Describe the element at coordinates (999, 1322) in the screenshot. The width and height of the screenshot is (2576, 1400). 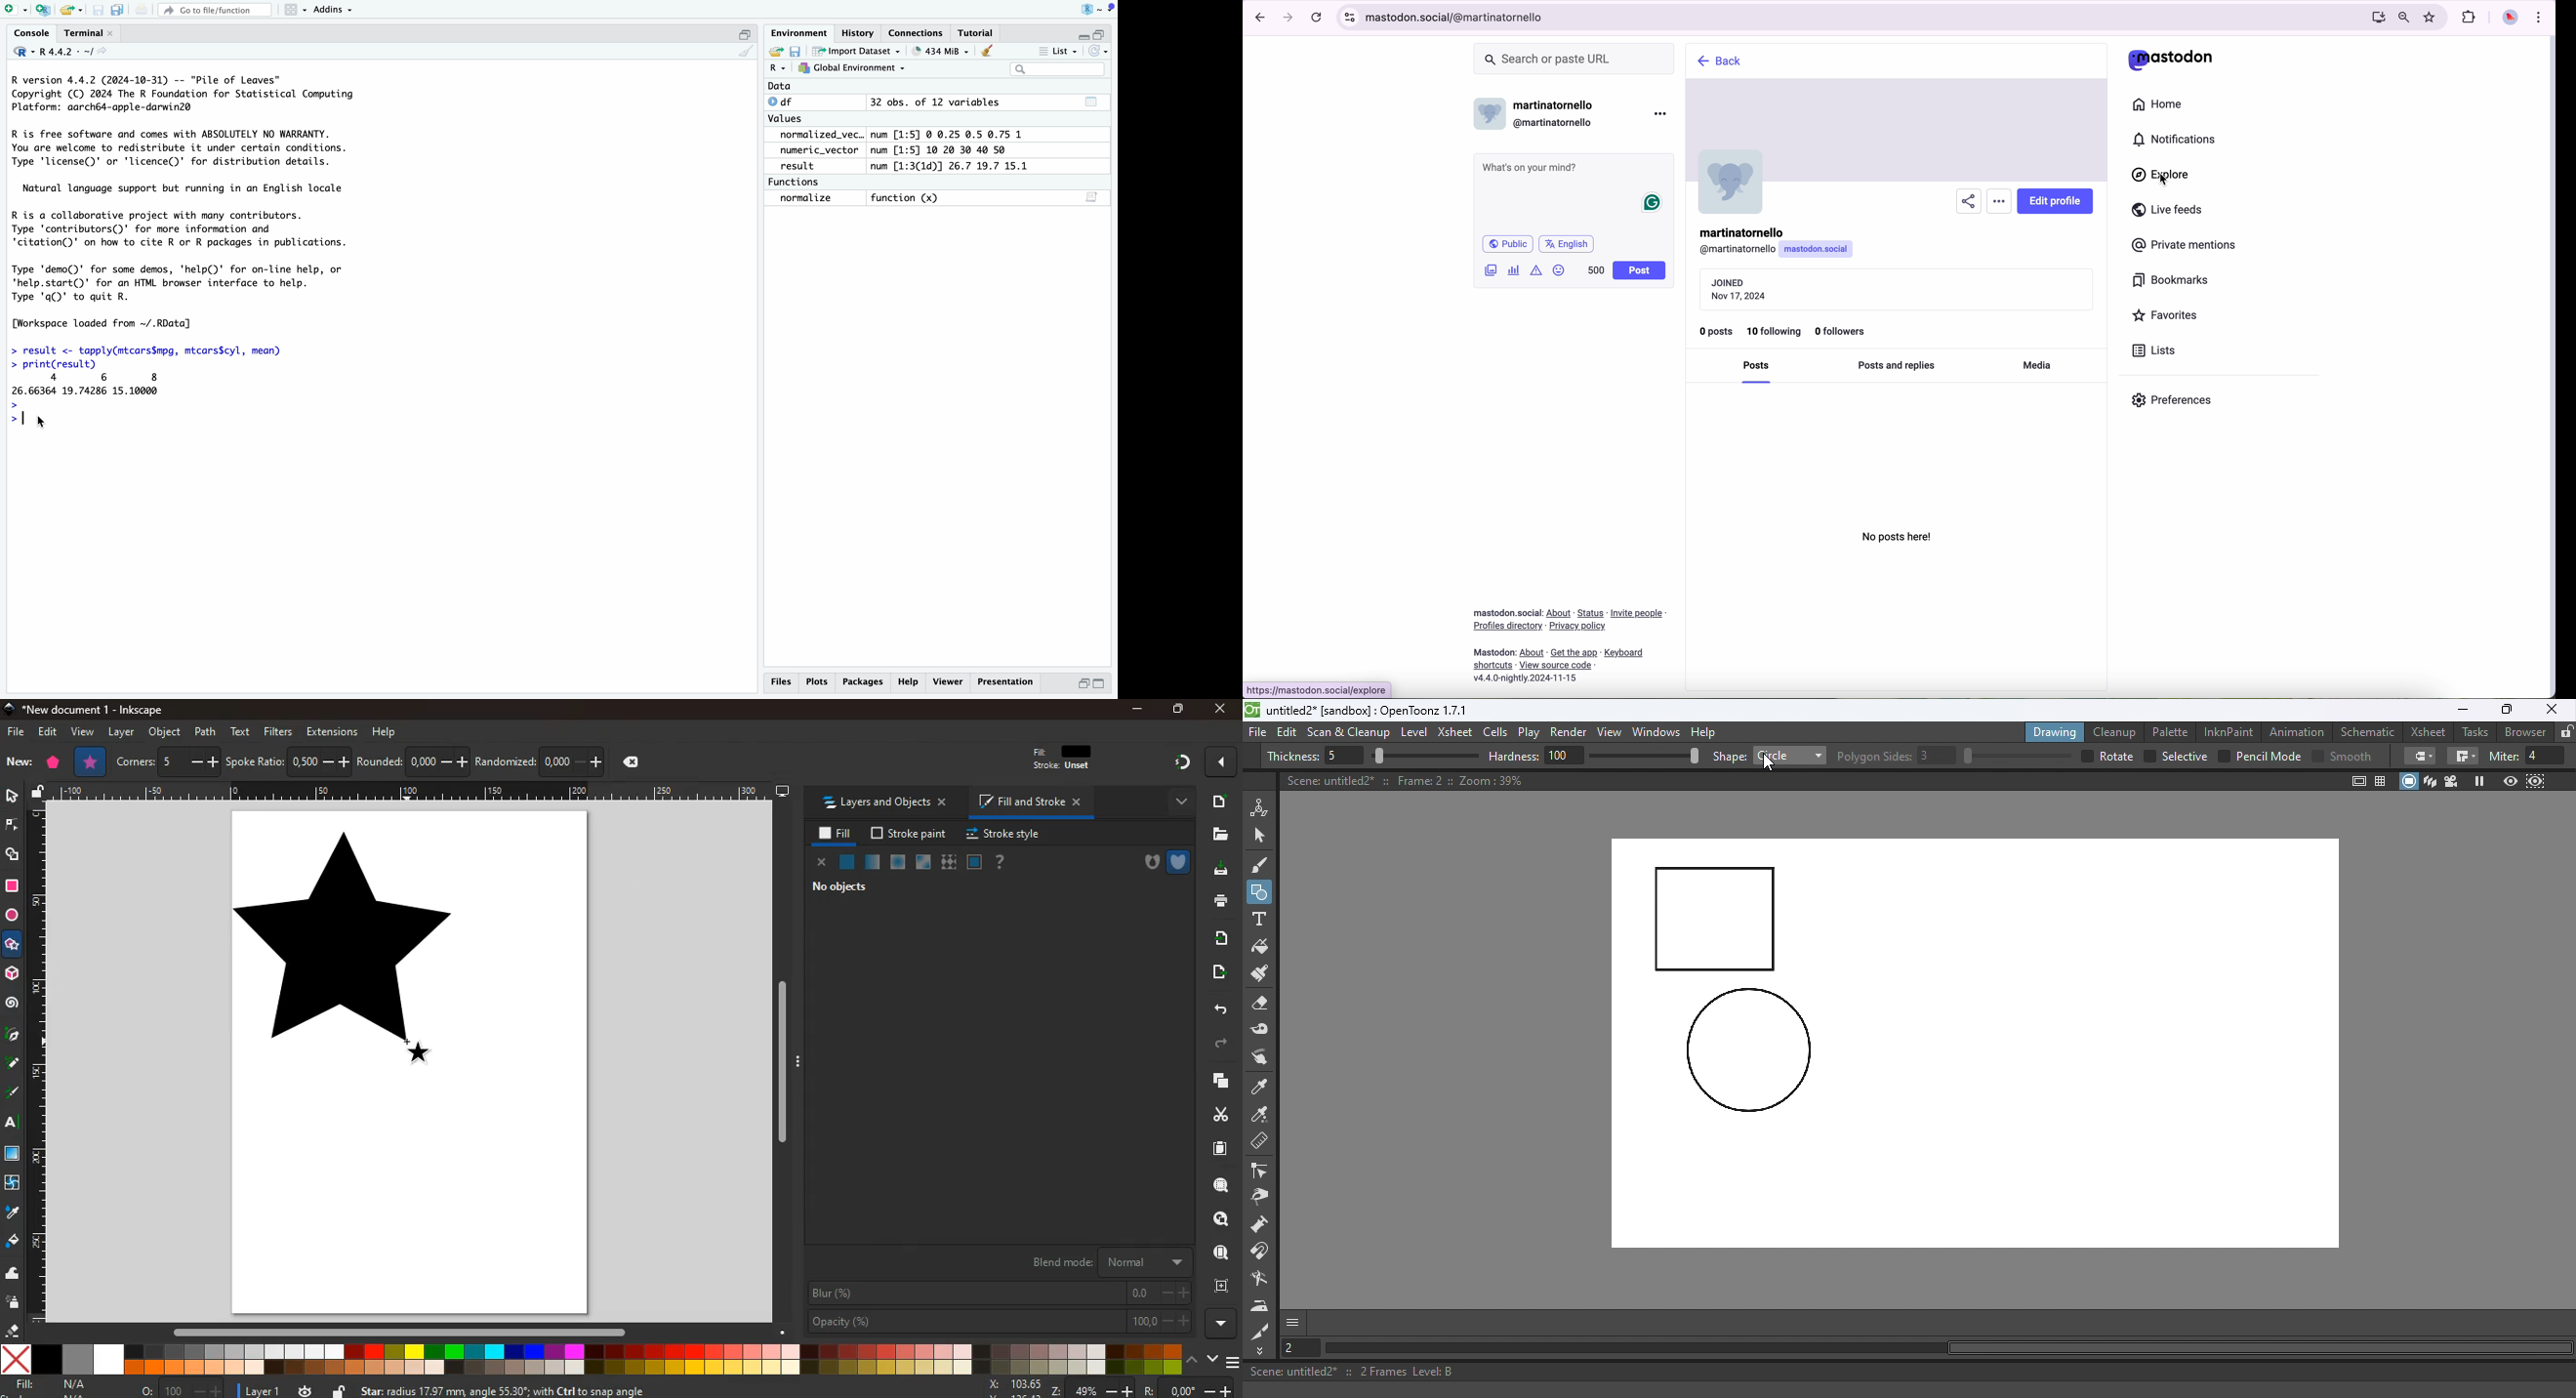
I see `opacity` at that location.